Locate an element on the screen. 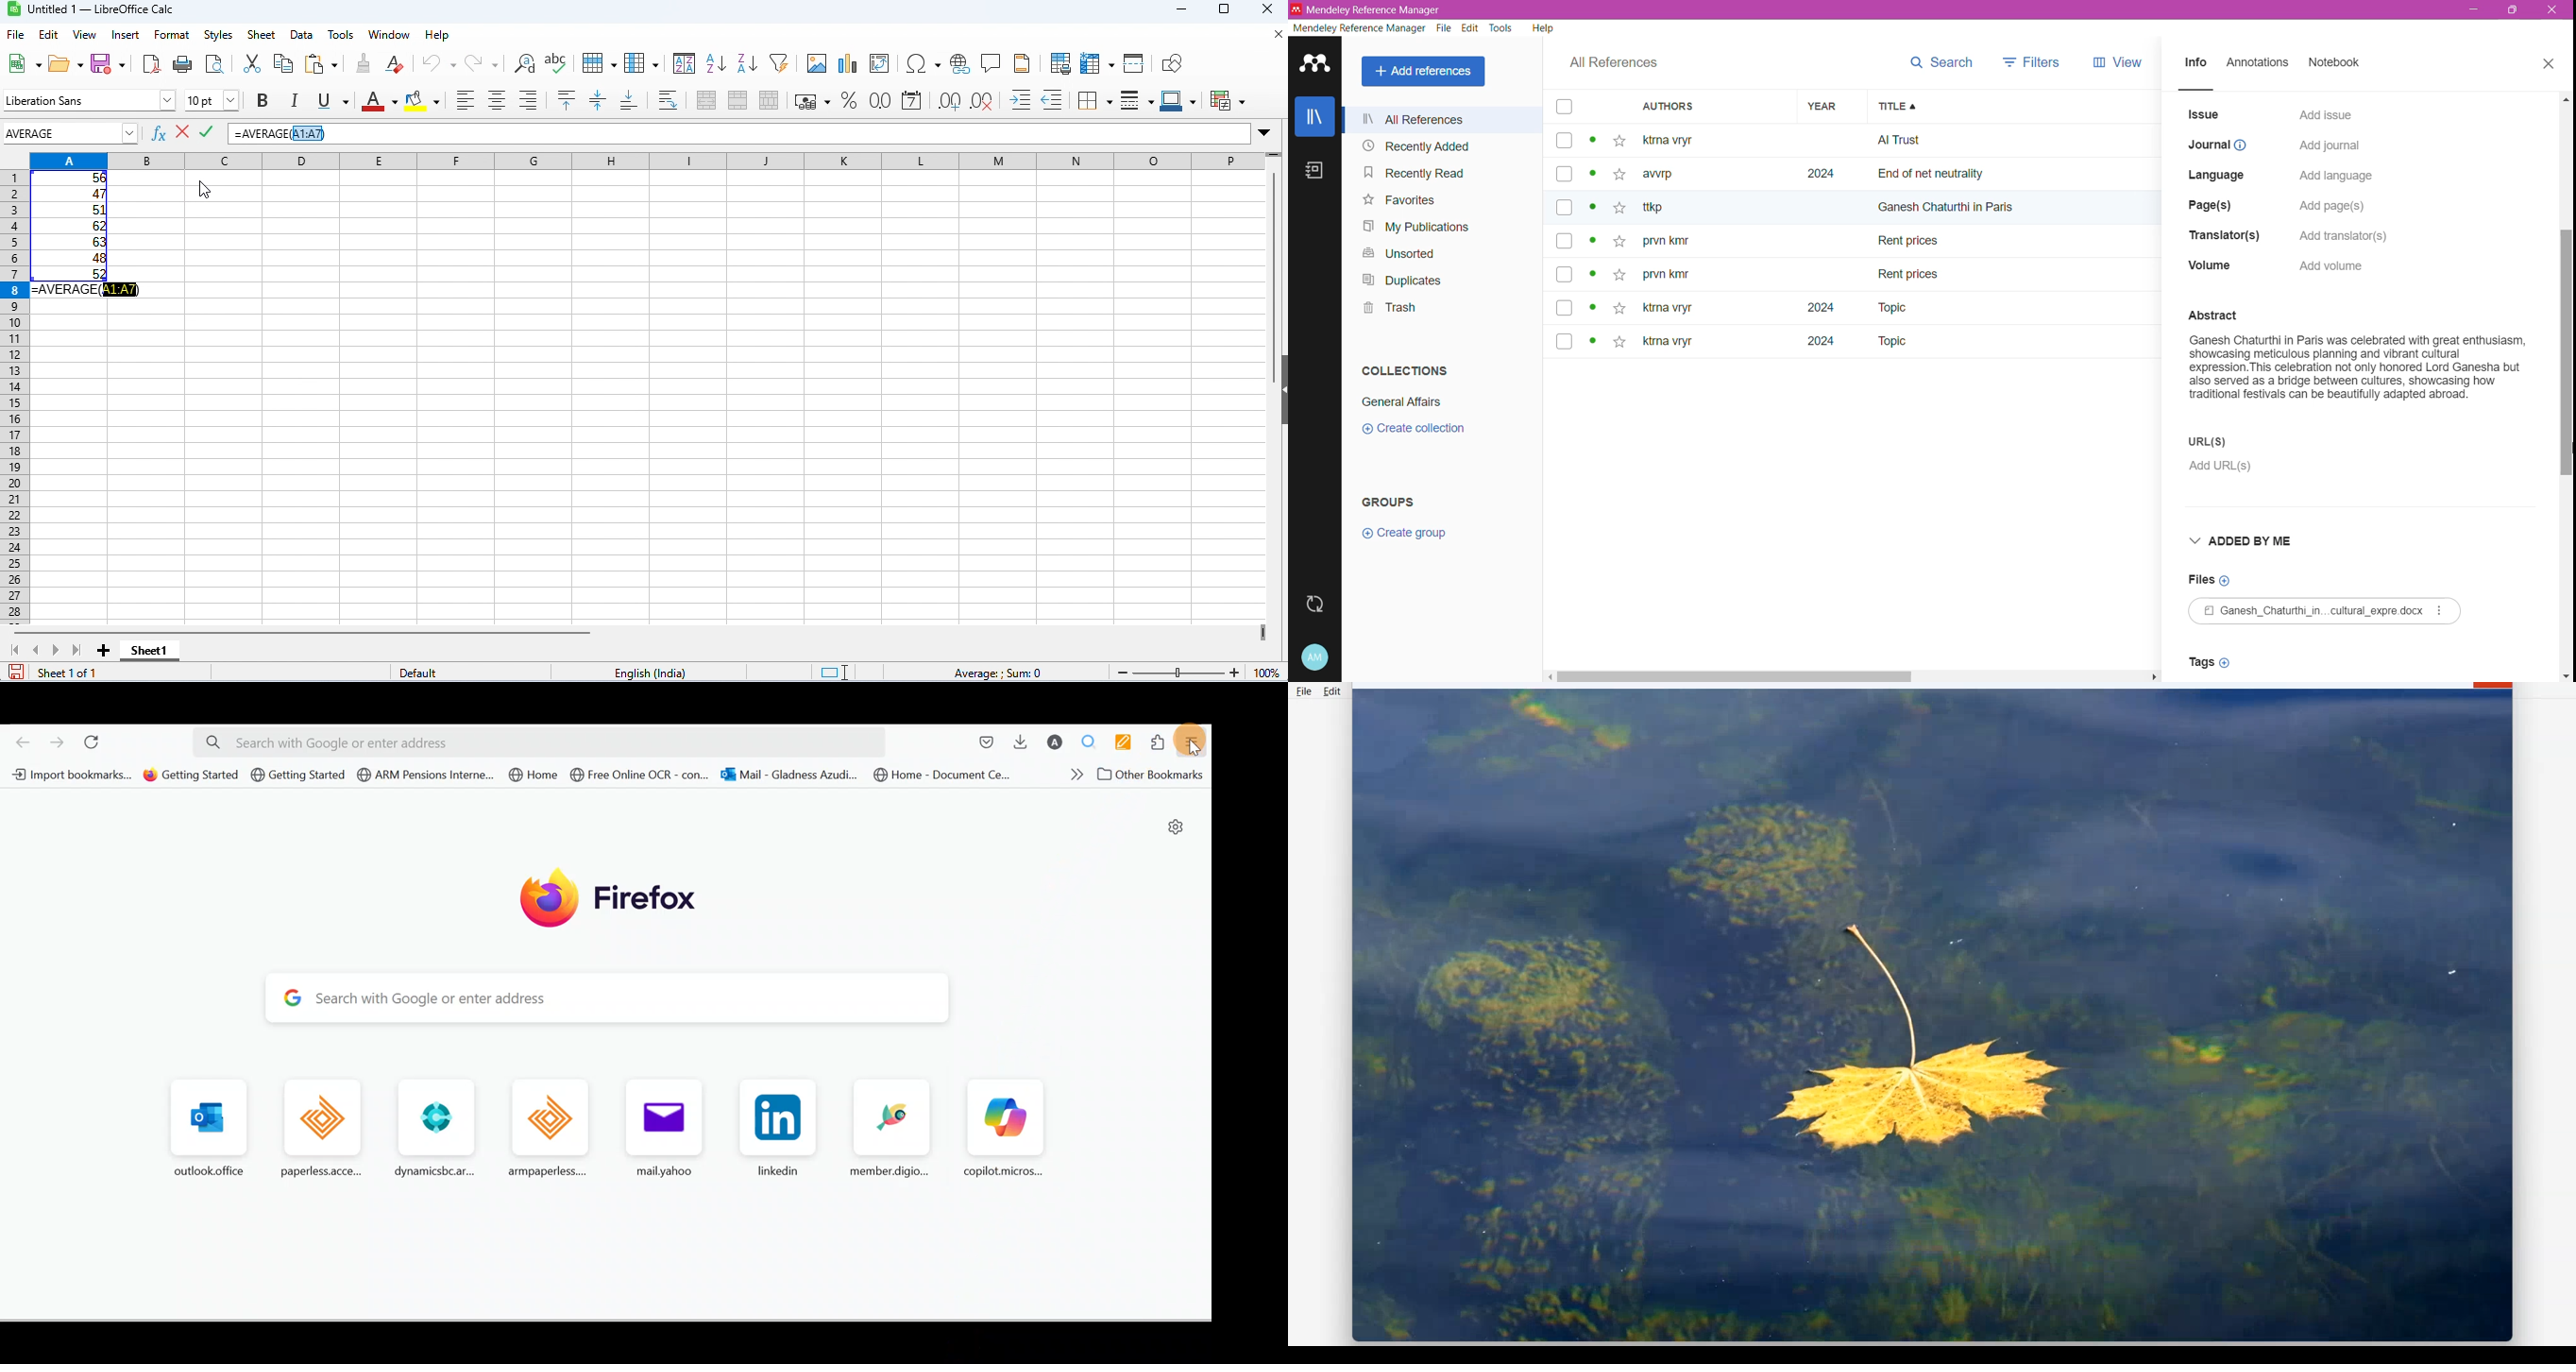  Issue is located at coordinates (2205, 115).